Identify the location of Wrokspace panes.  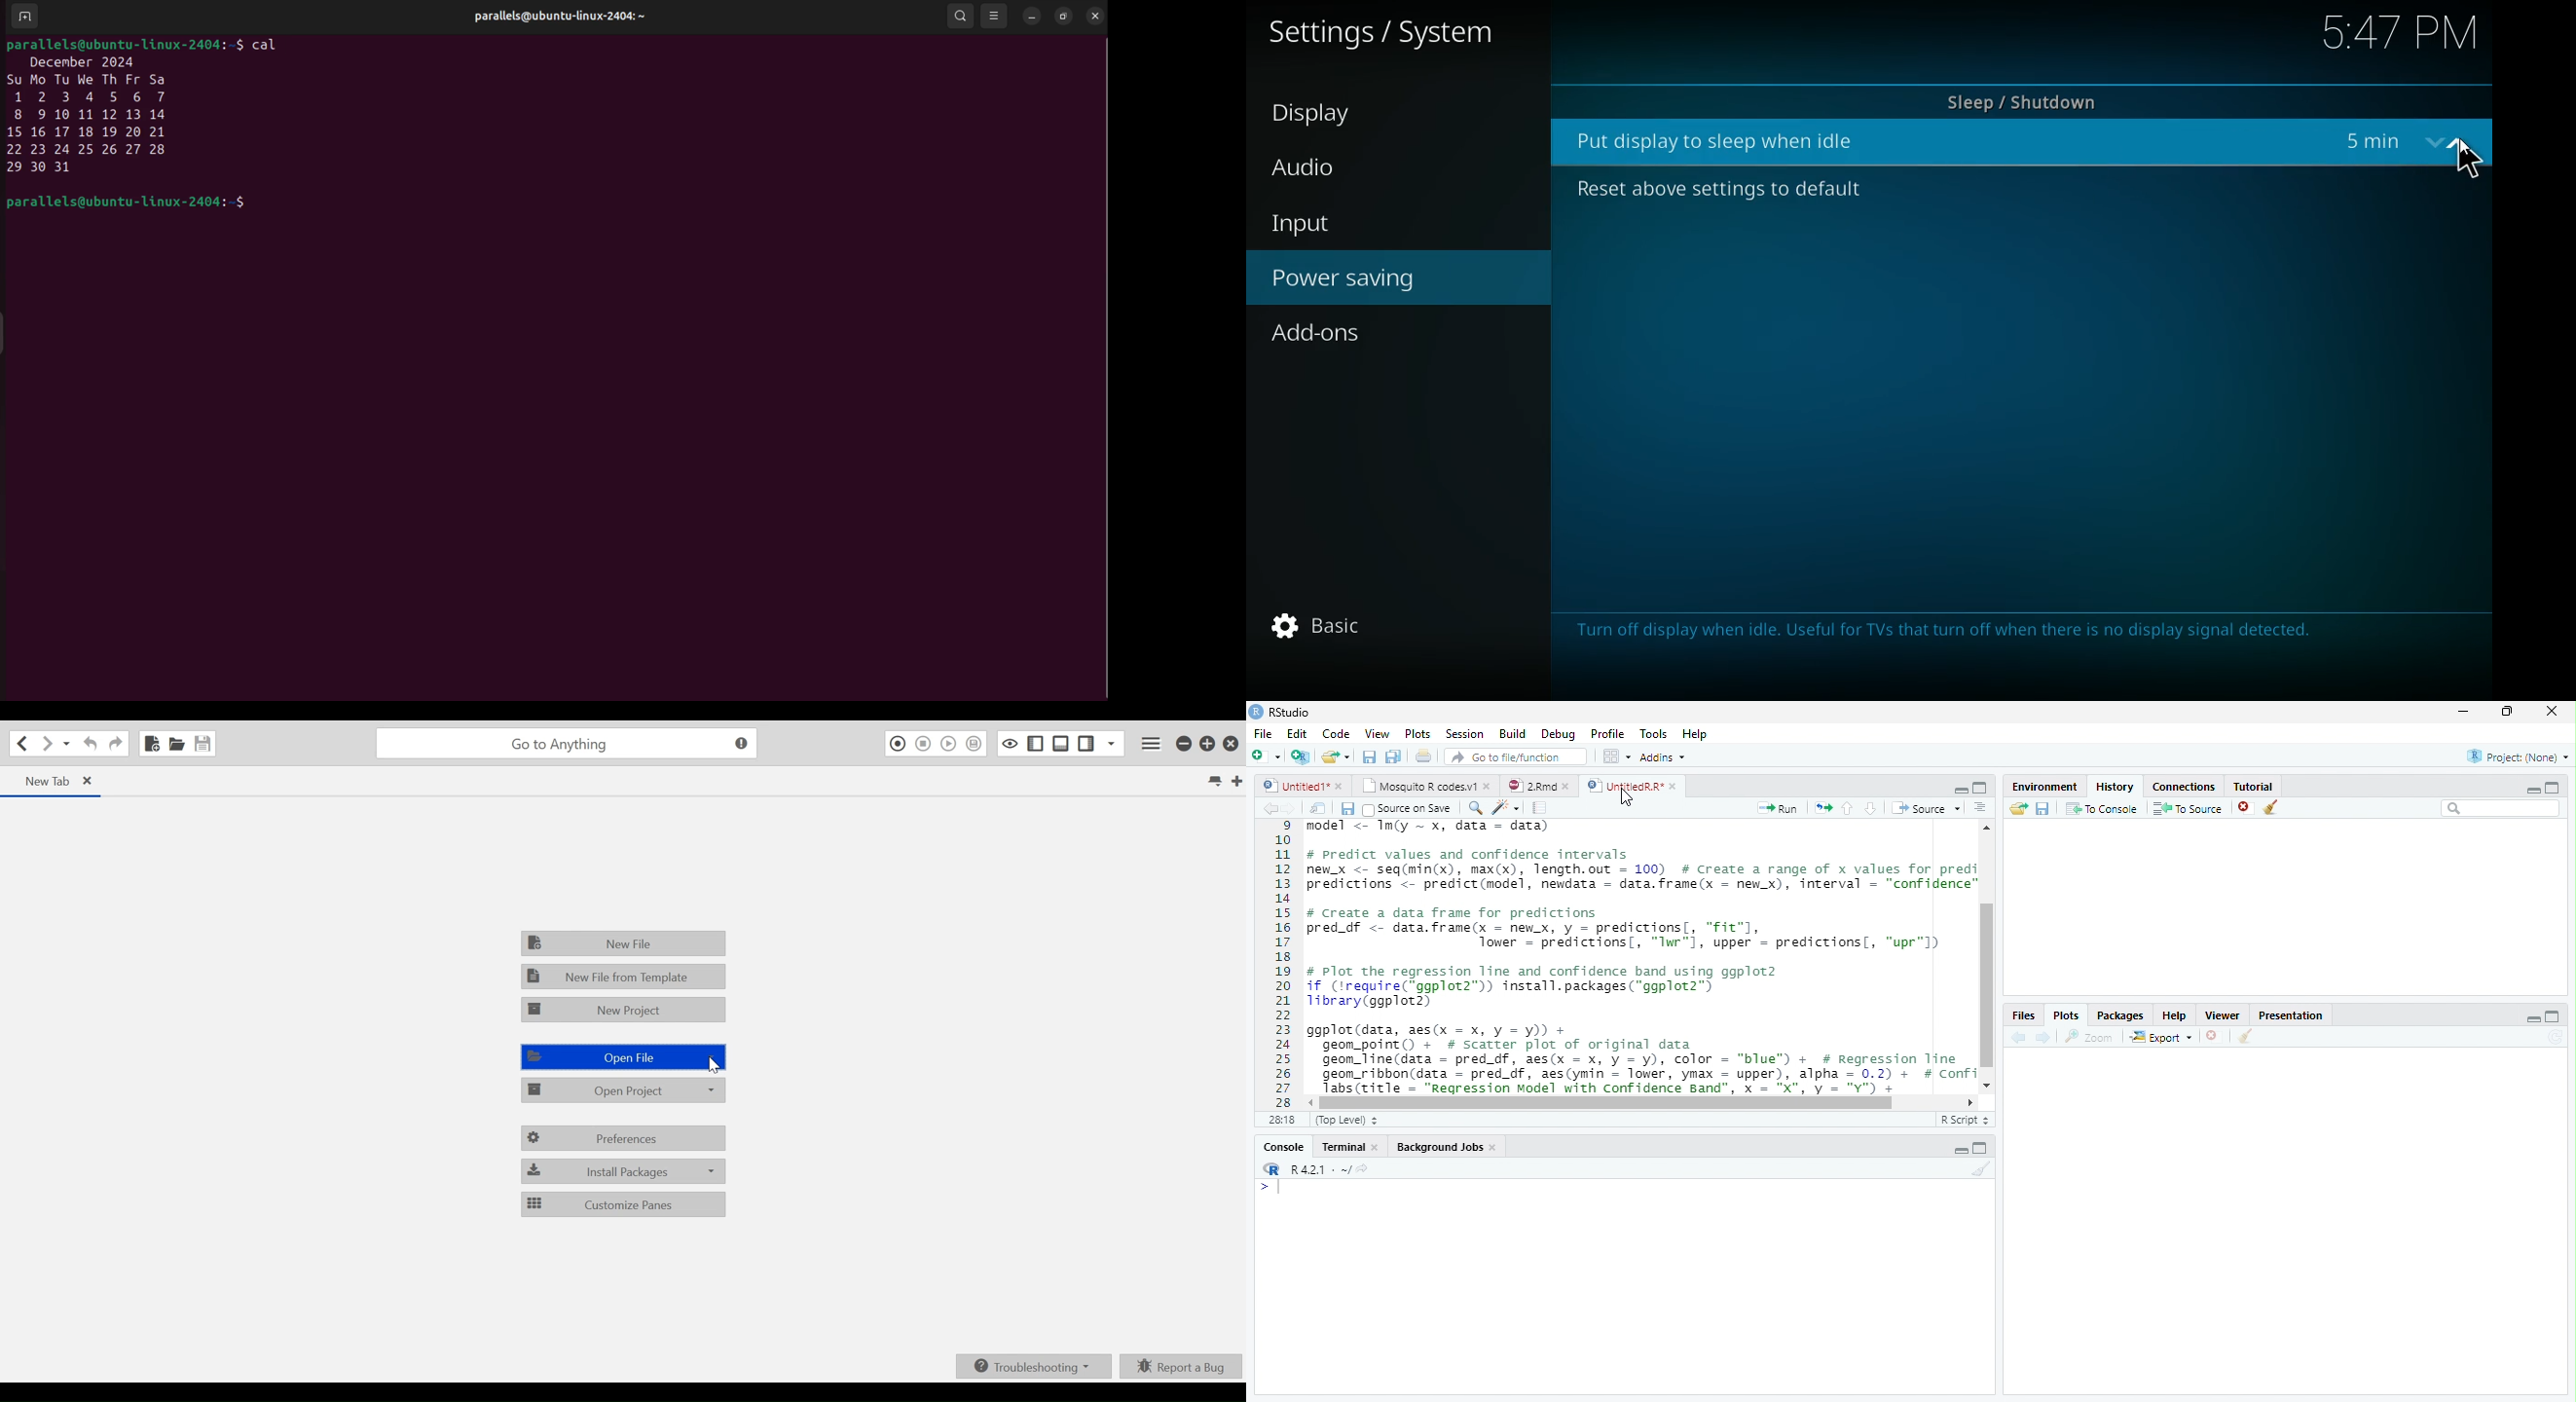
(1615, 756).